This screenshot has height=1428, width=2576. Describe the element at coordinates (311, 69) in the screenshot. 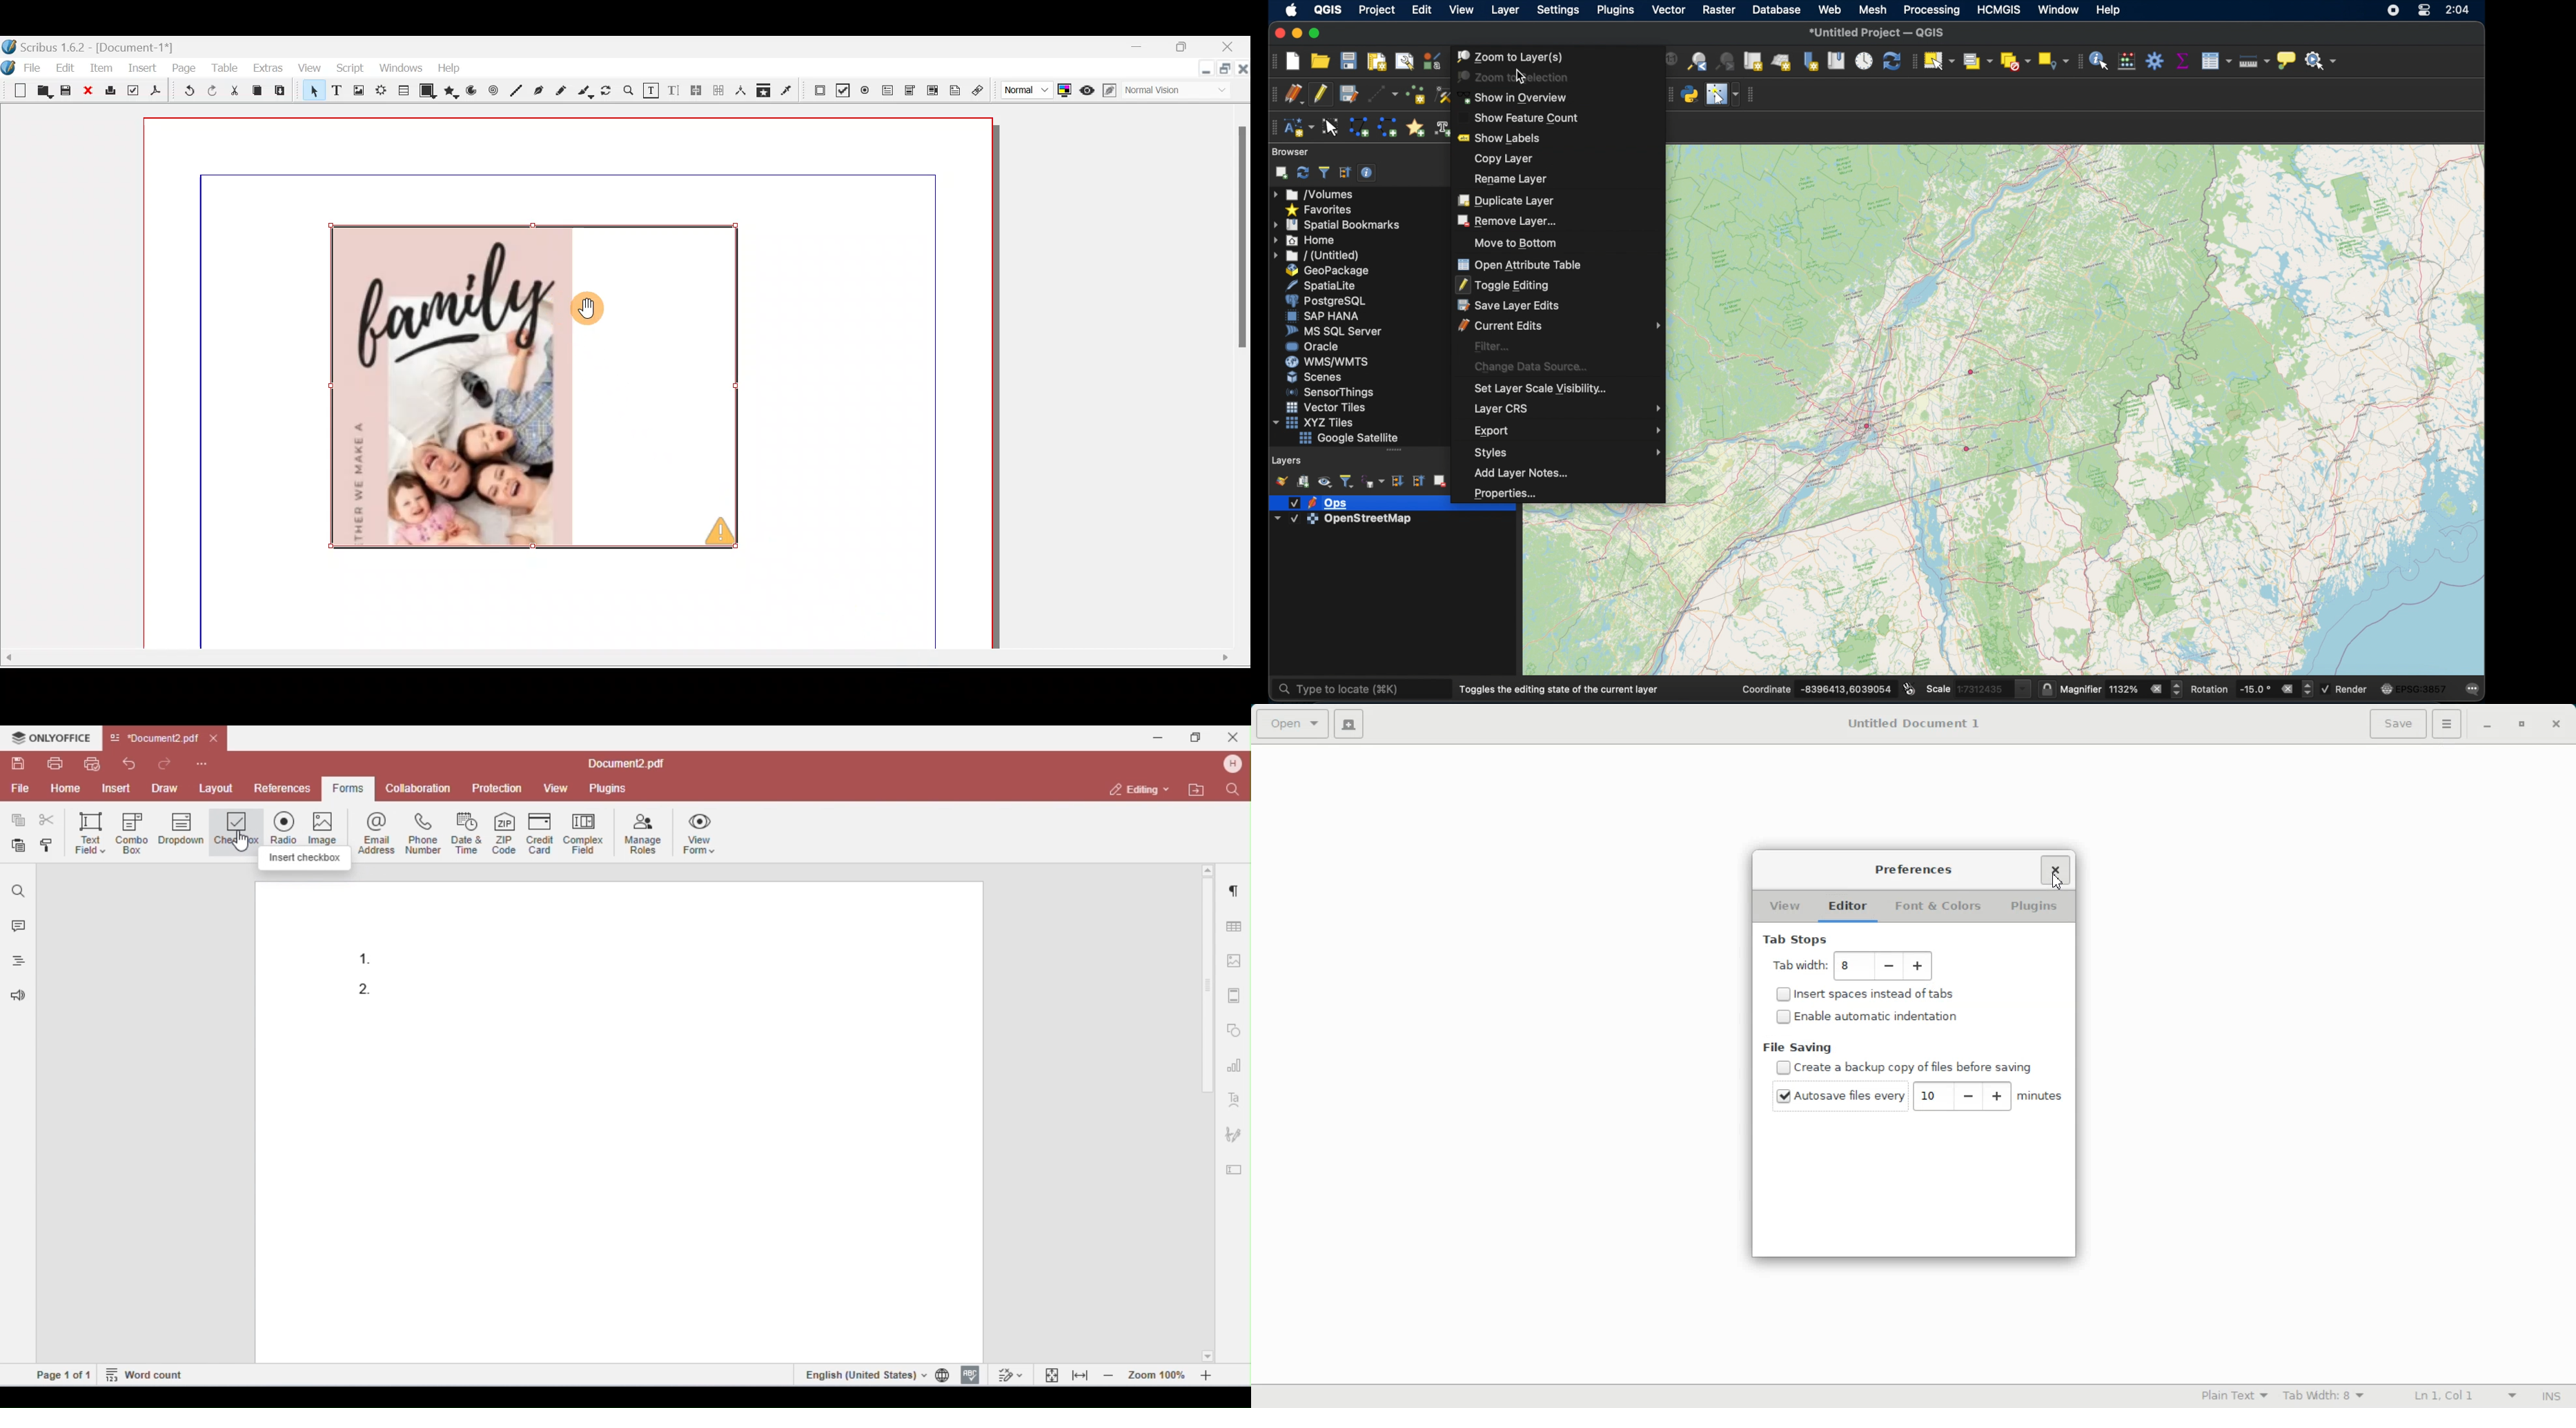

I see `View` at that location.